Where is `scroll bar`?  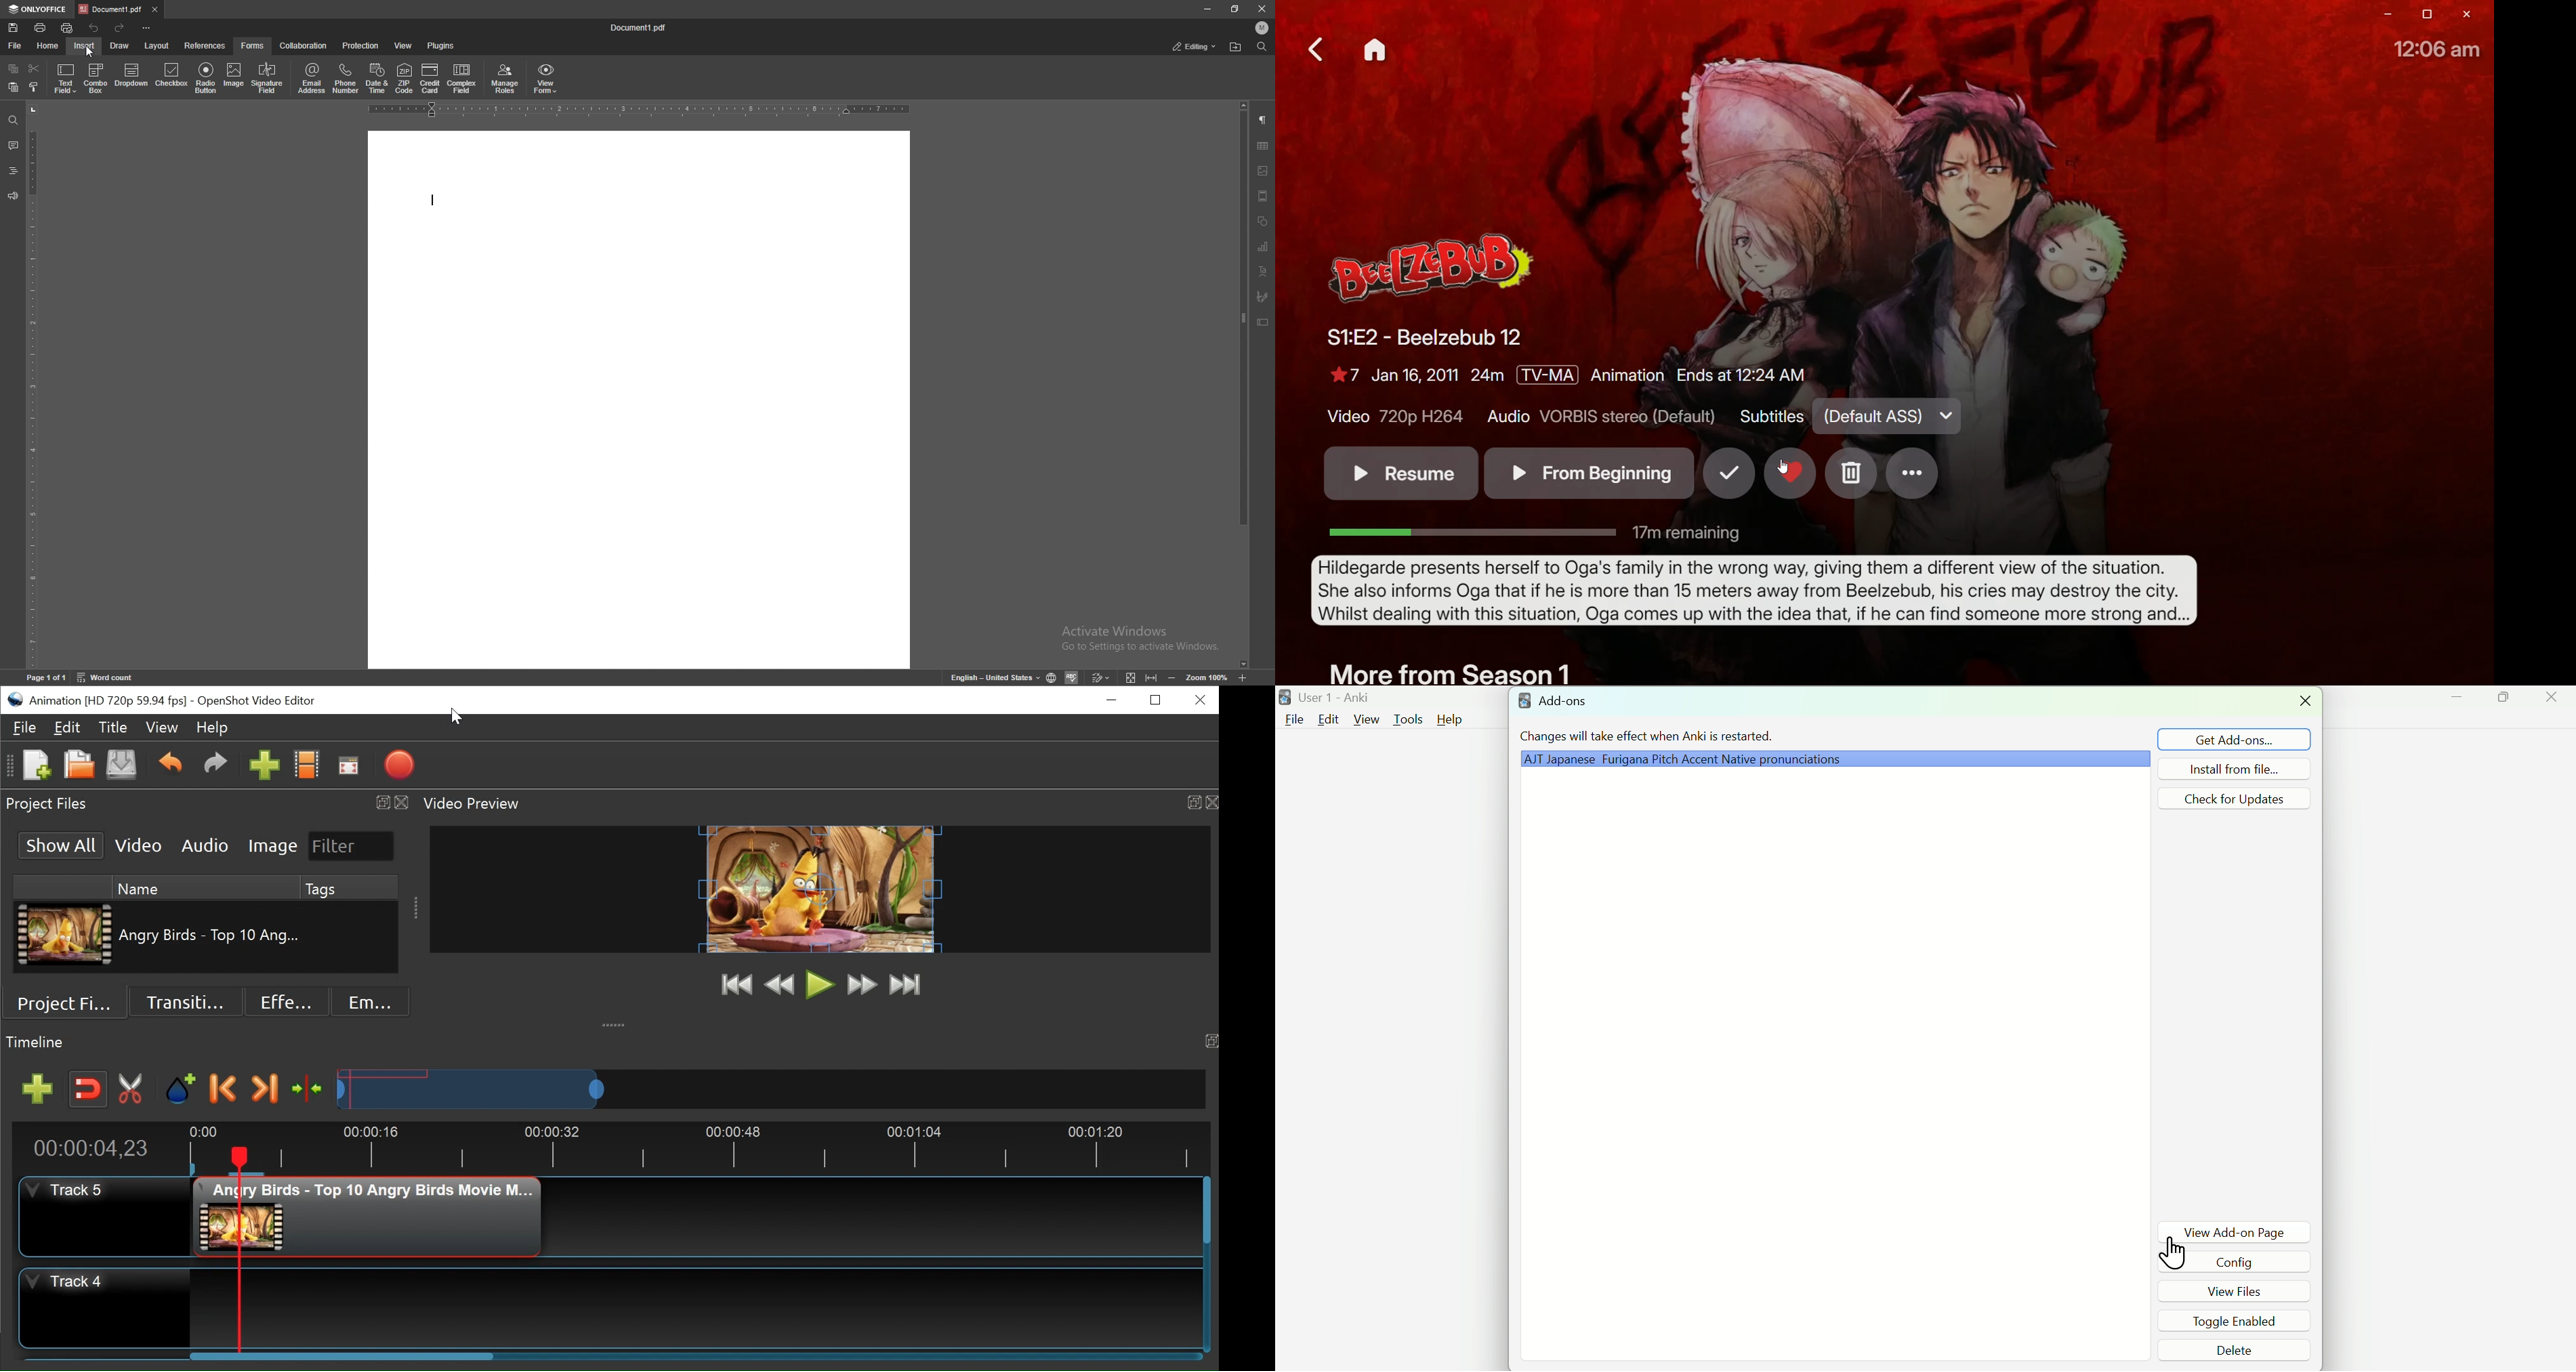
scroll bar is located at coordinates (1244, 385).